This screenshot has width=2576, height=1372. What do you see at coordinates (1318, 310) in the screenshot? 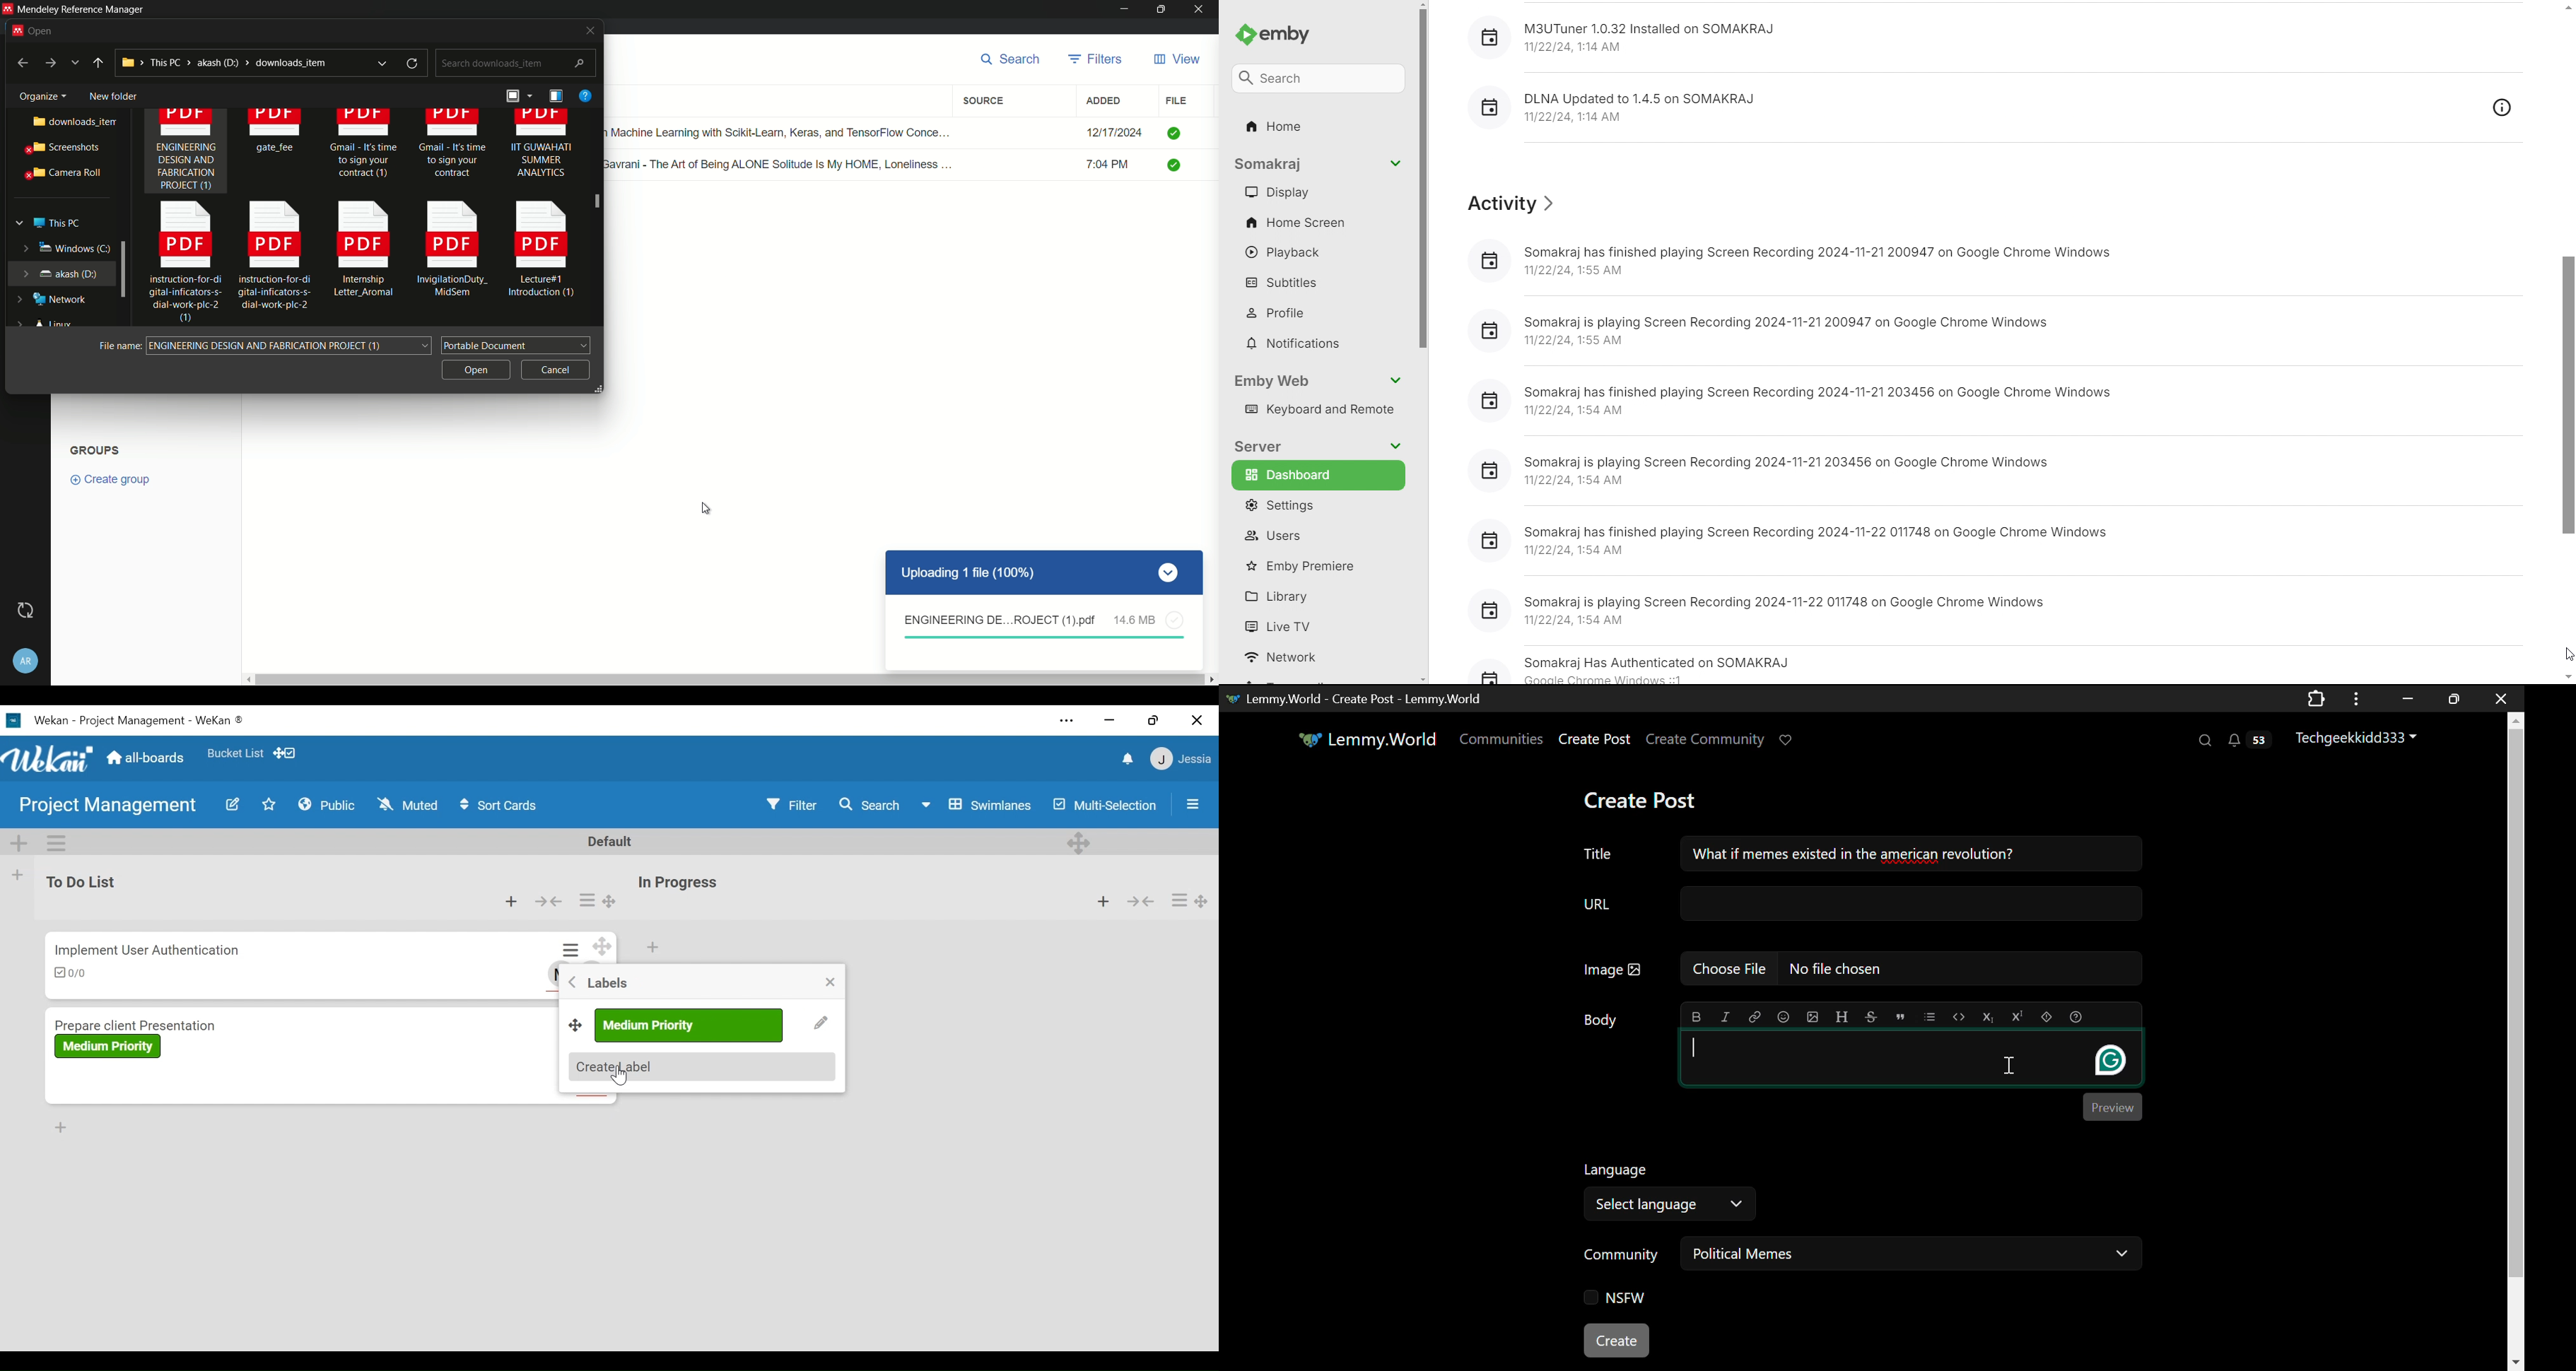
I see `profile` at bounding box center [1318, 310].